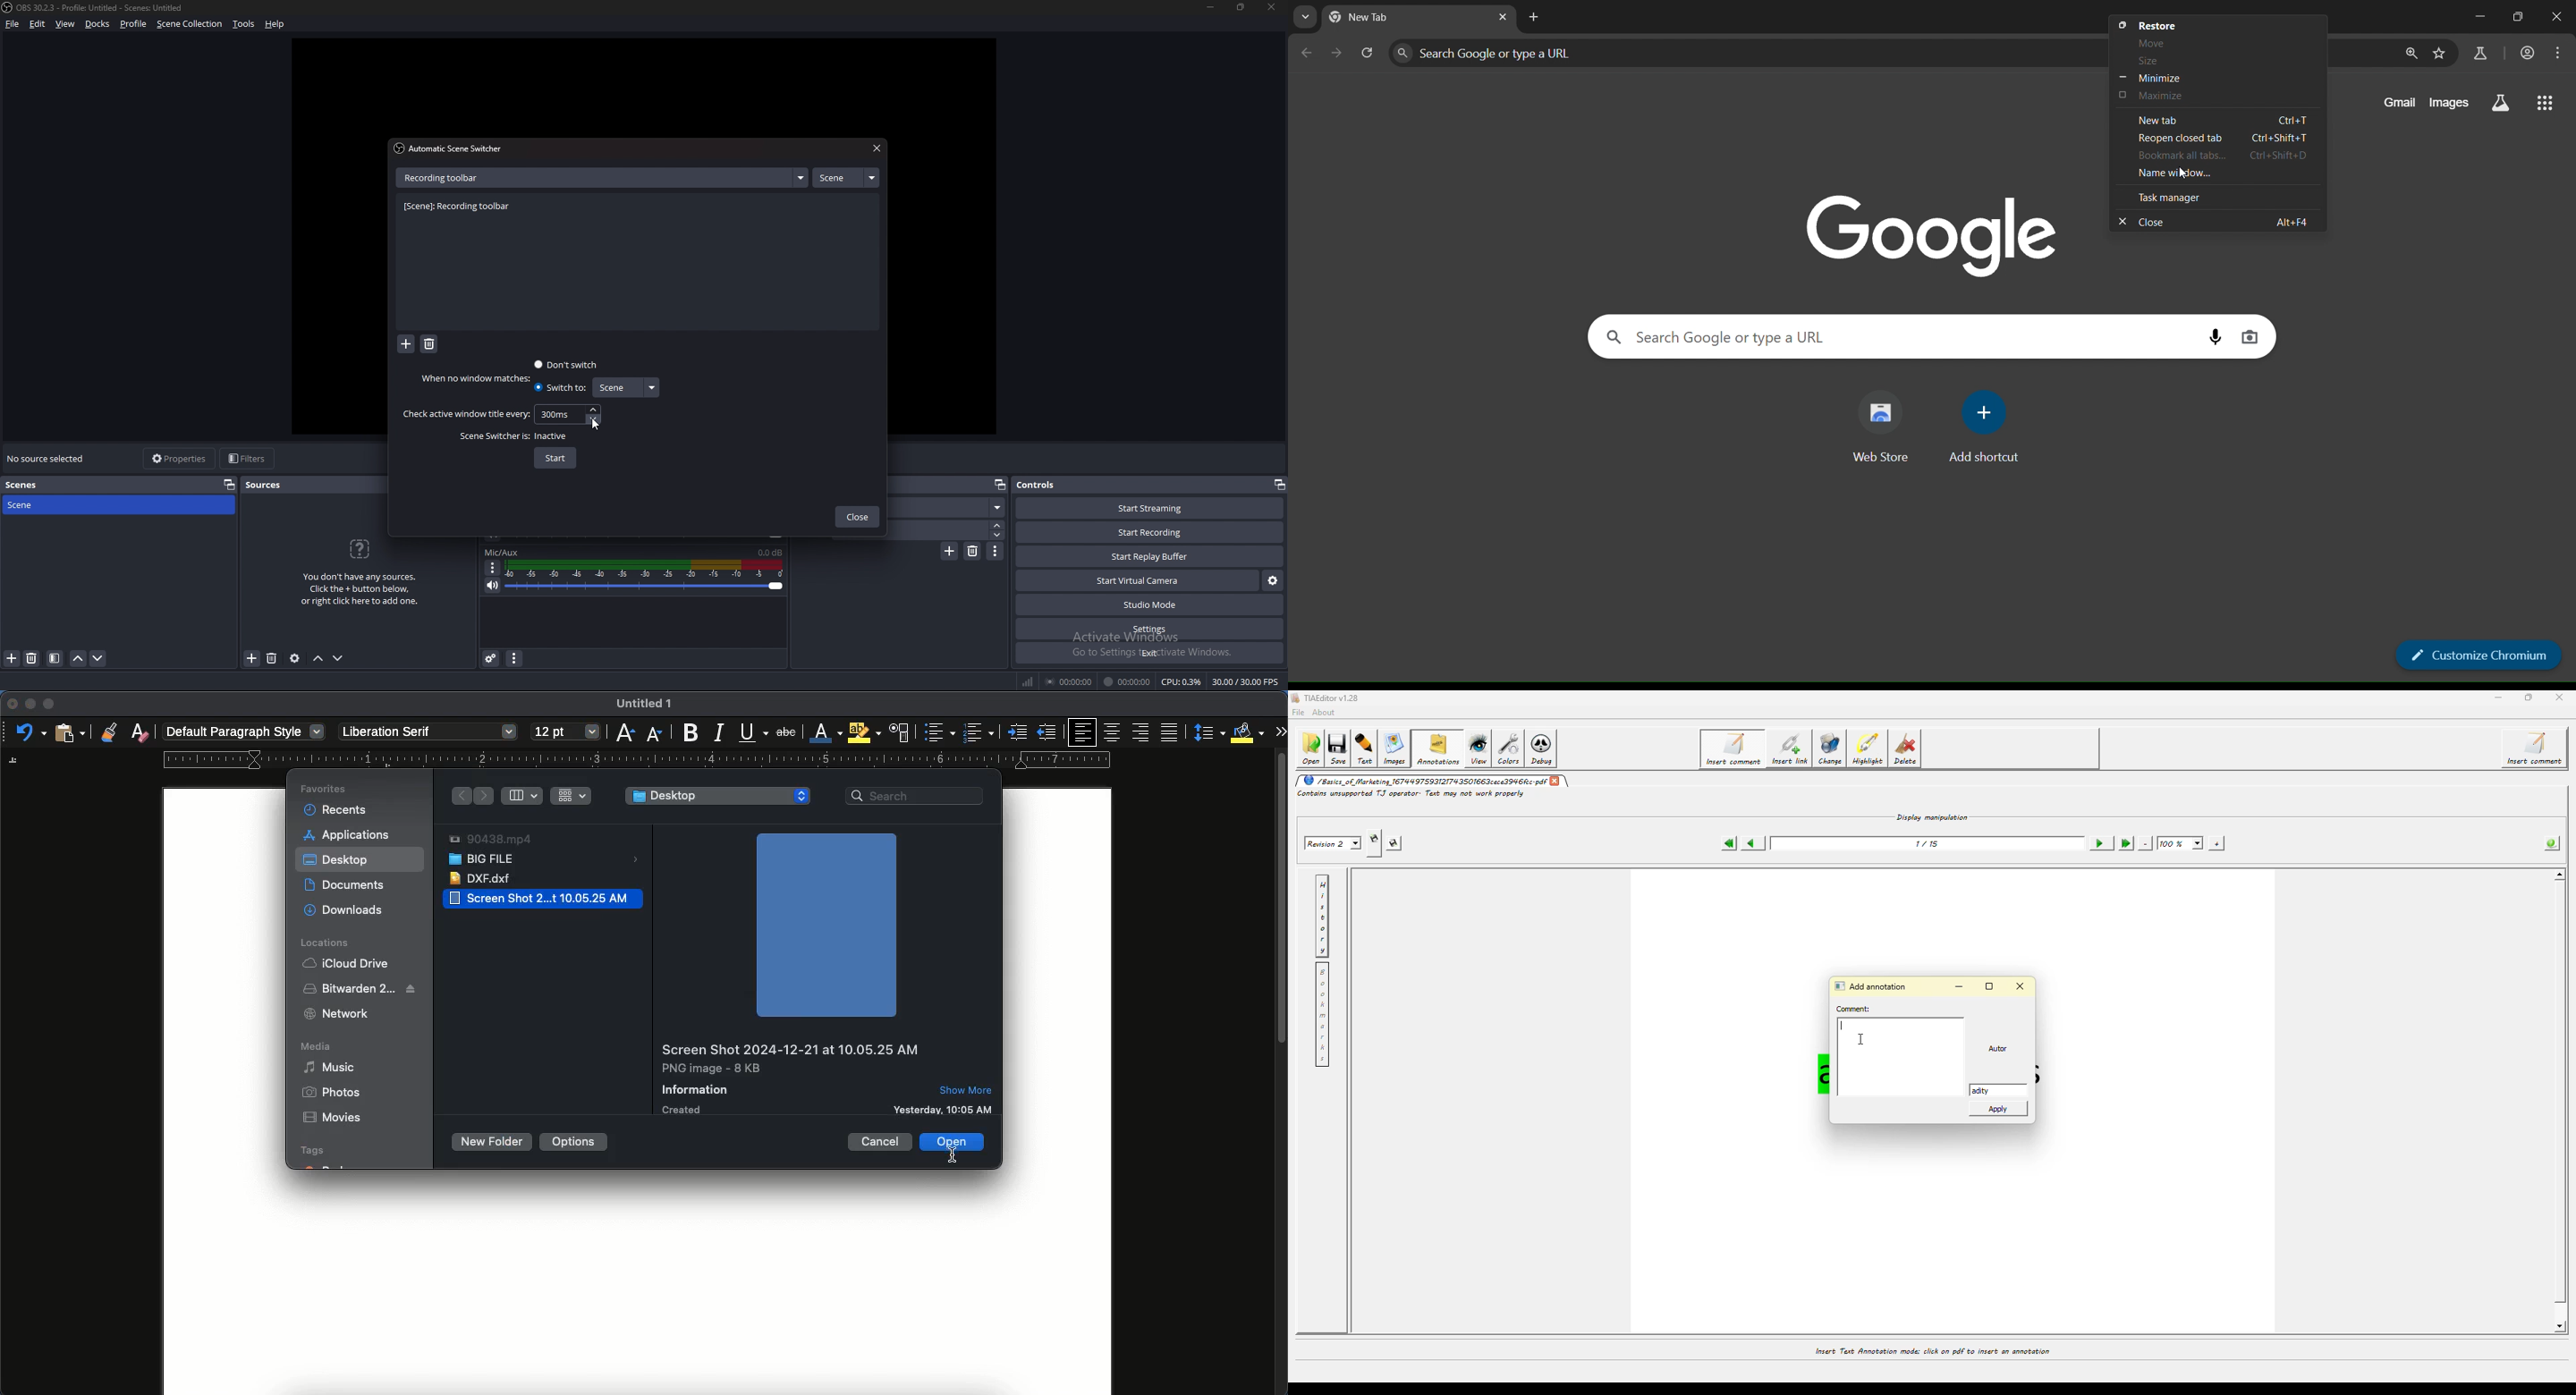 This screenshot has width=2576, height=1400. I want to click on reopen closed tab Ctrl+Shift+T, so click(2223, 139).